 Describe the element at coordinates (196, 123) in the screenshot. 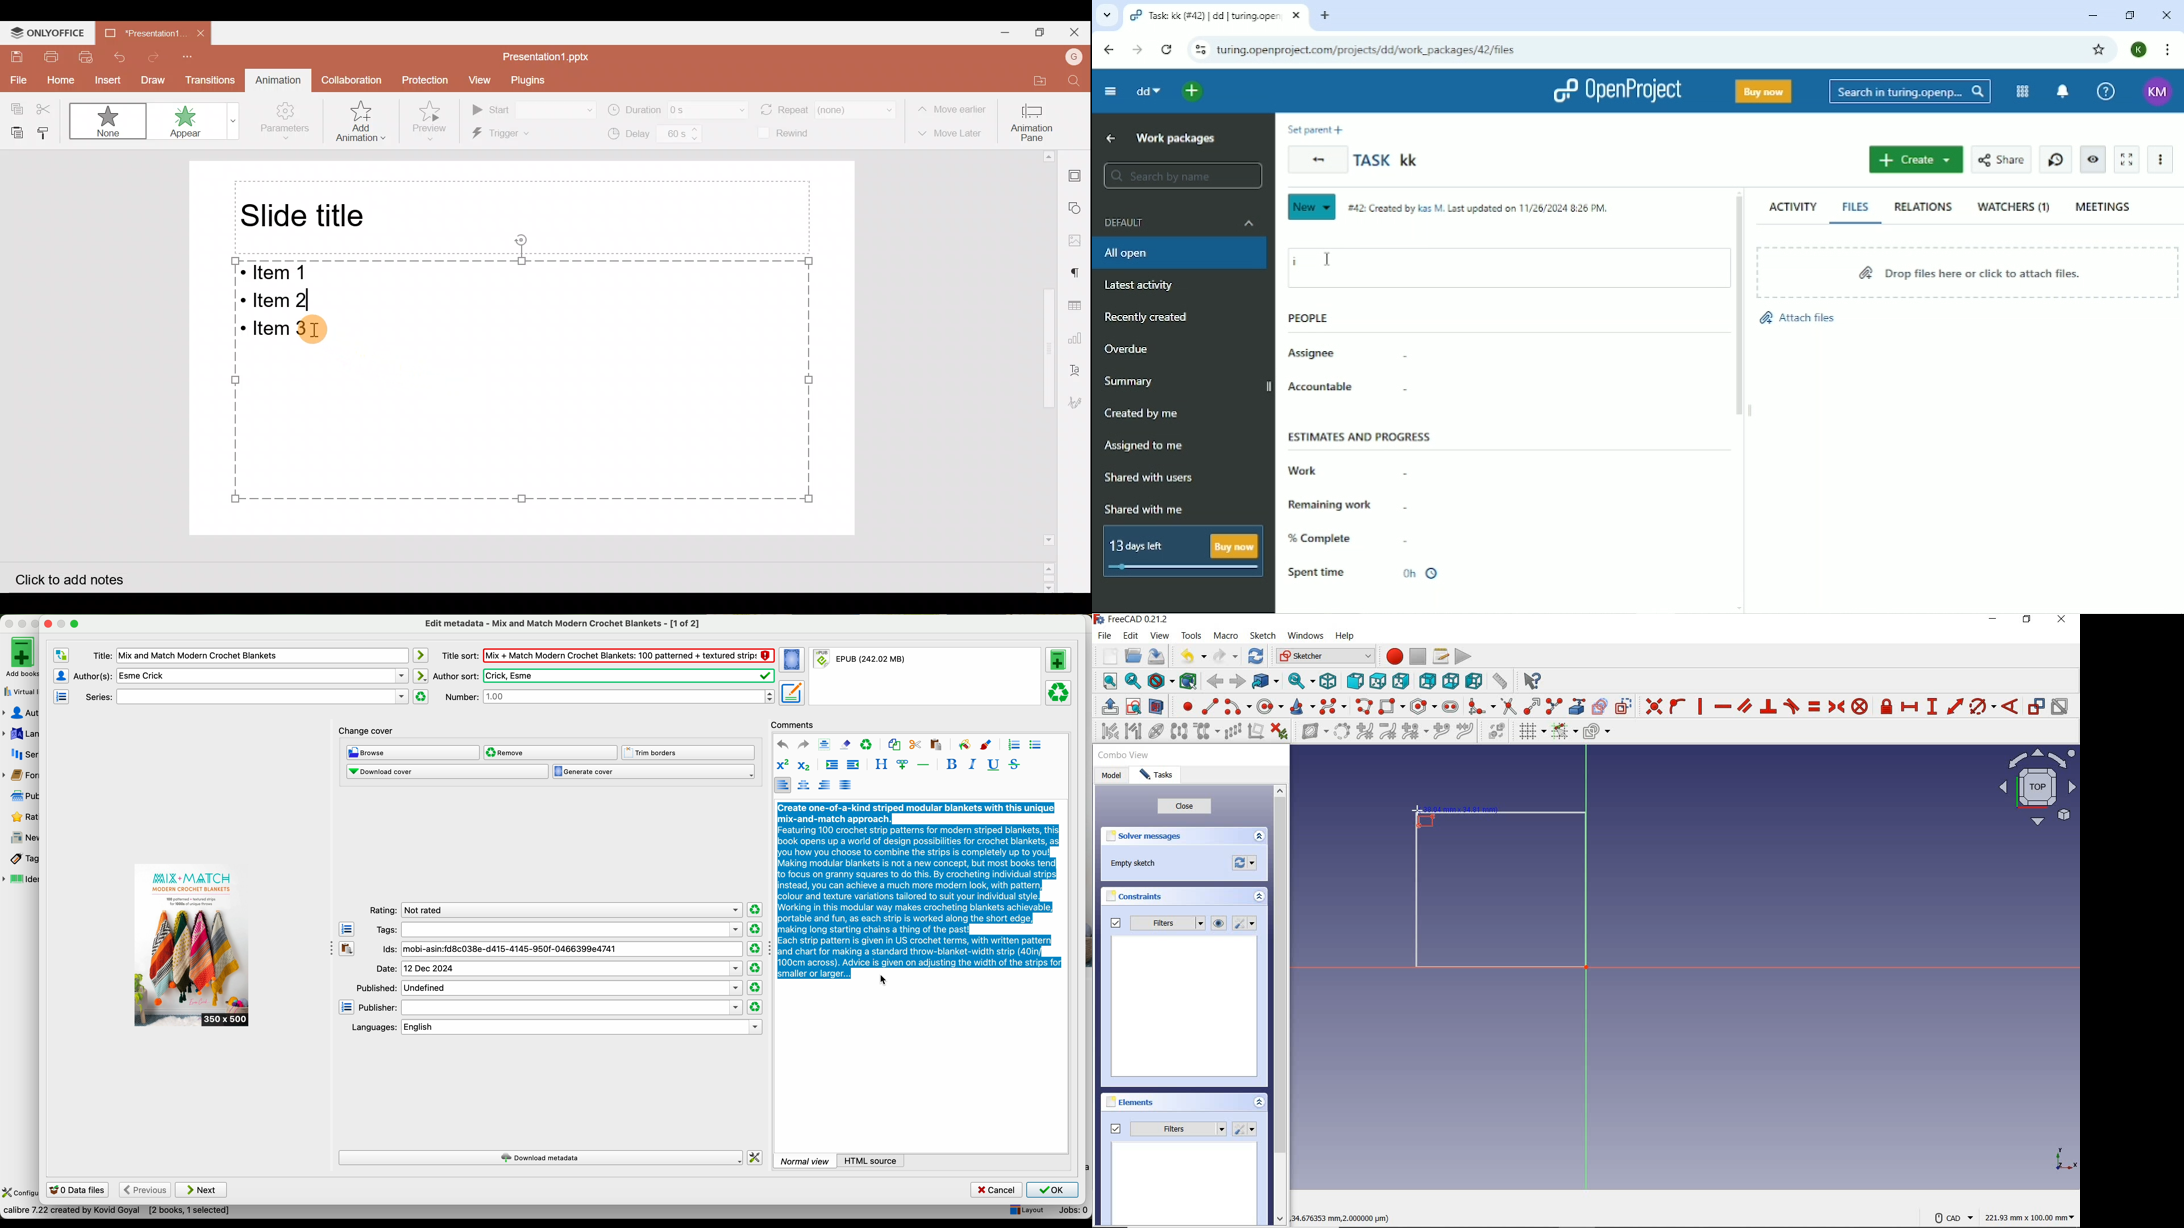

I see `Appear` at that location.